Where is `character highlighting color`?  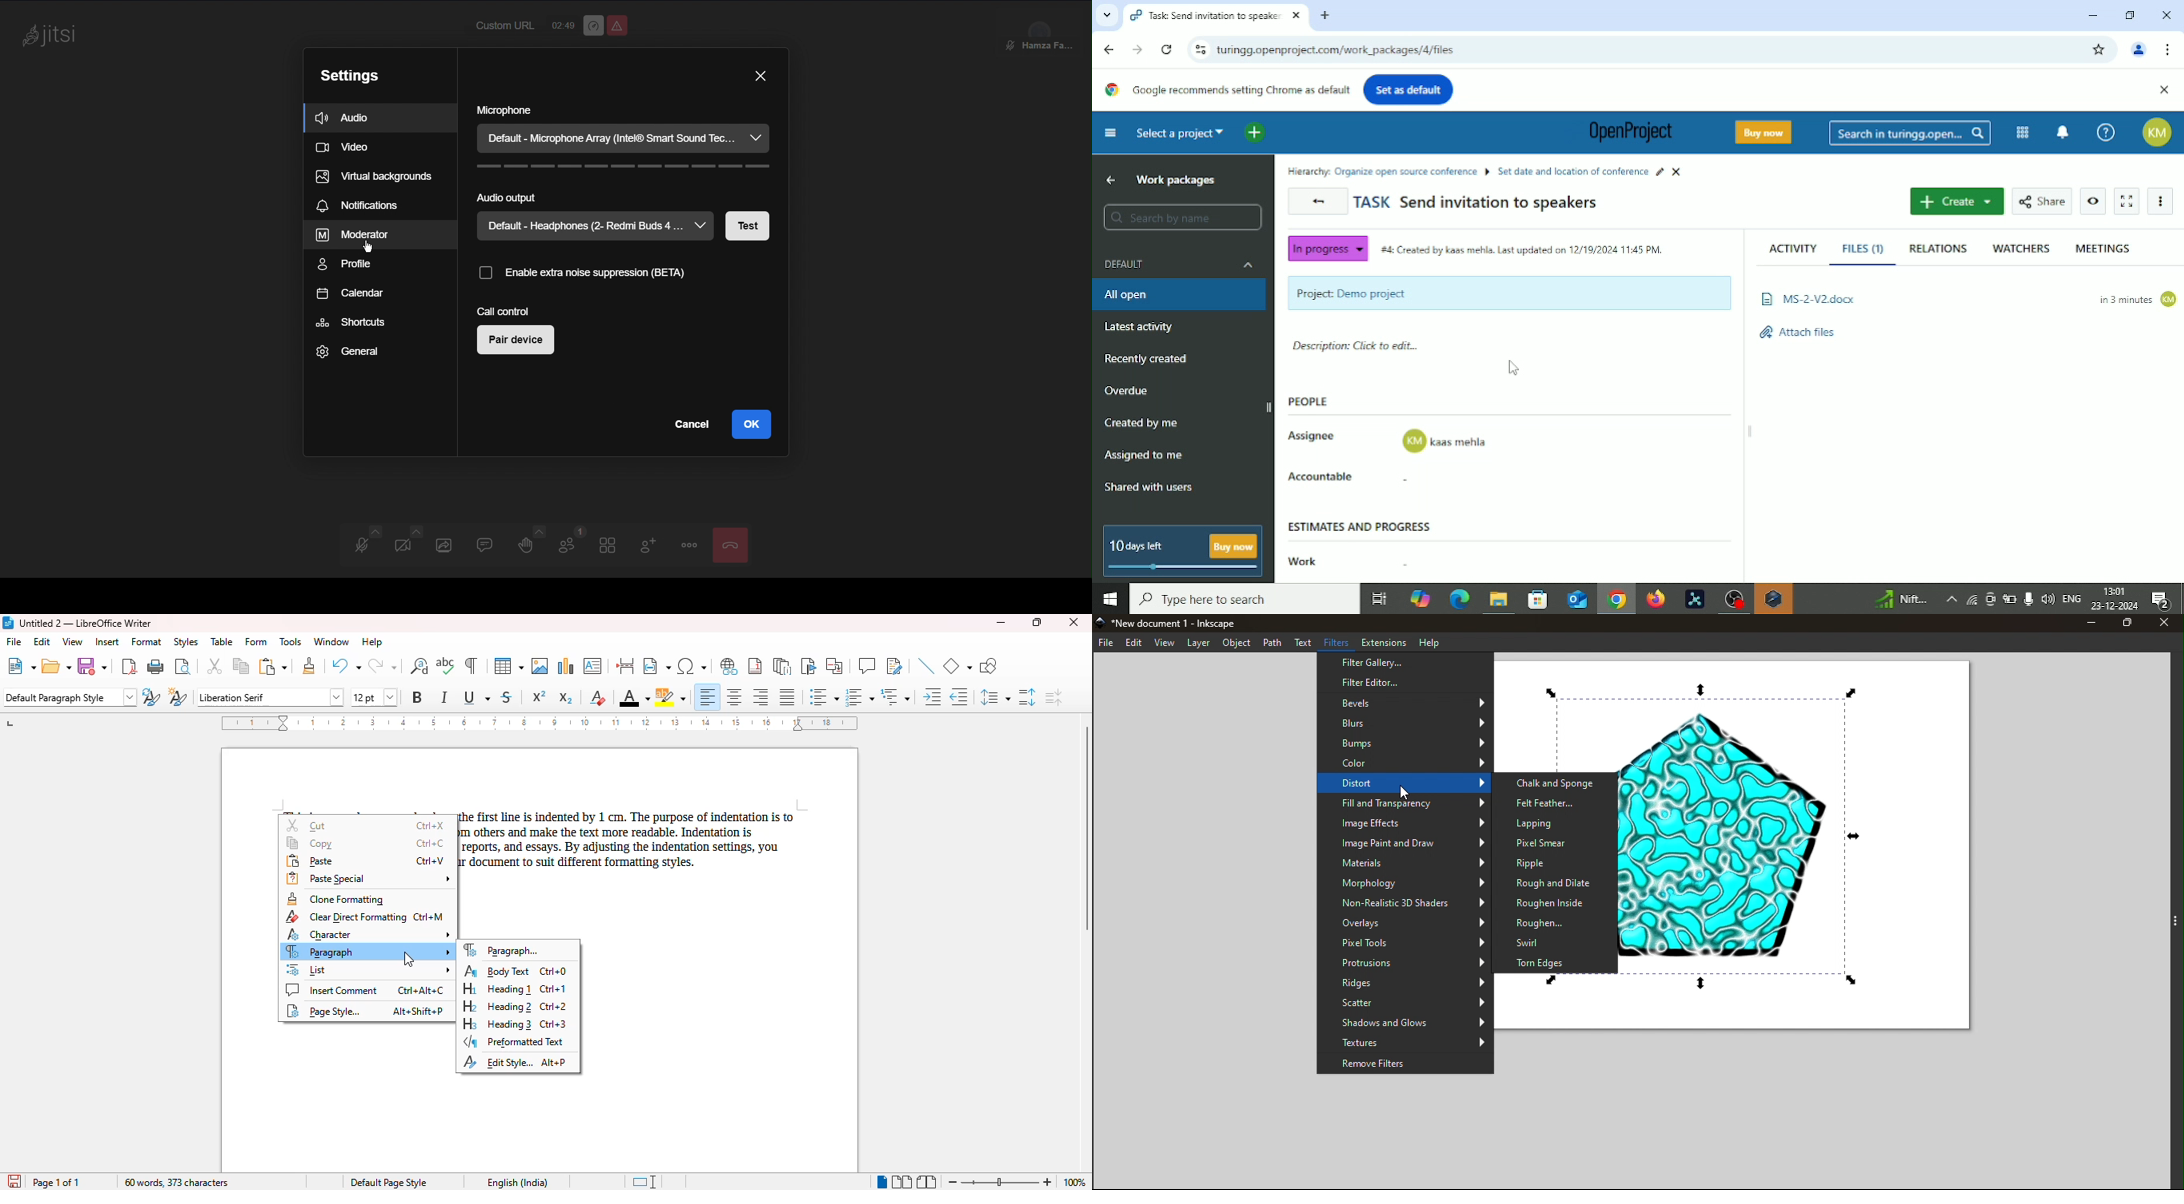 character highlighting color is located at coordinates (669, 697).